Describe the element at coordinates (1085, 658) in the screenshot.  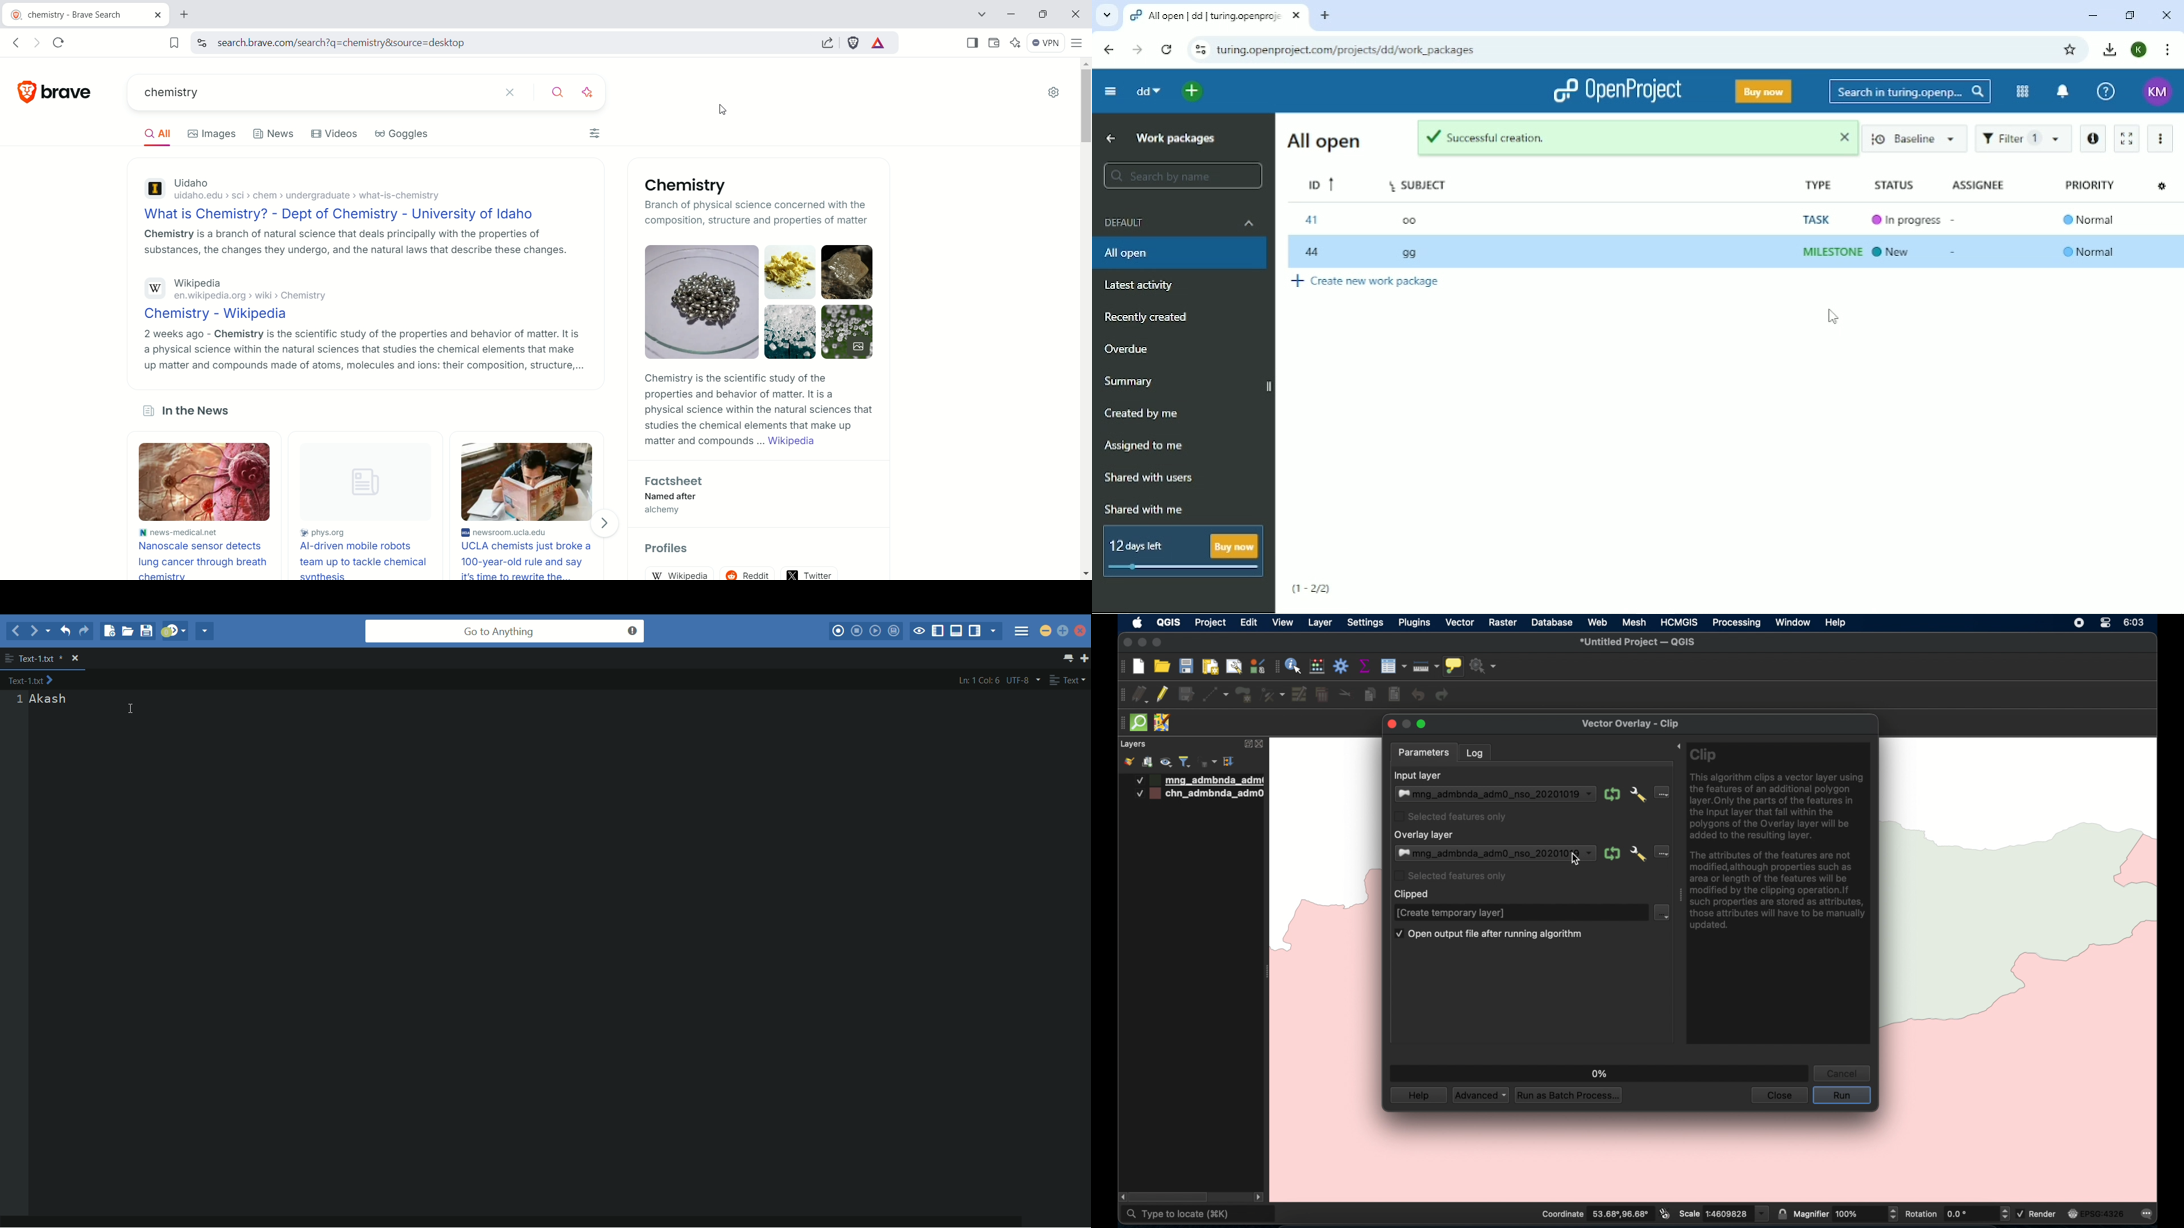
I see `new tab` at that location.